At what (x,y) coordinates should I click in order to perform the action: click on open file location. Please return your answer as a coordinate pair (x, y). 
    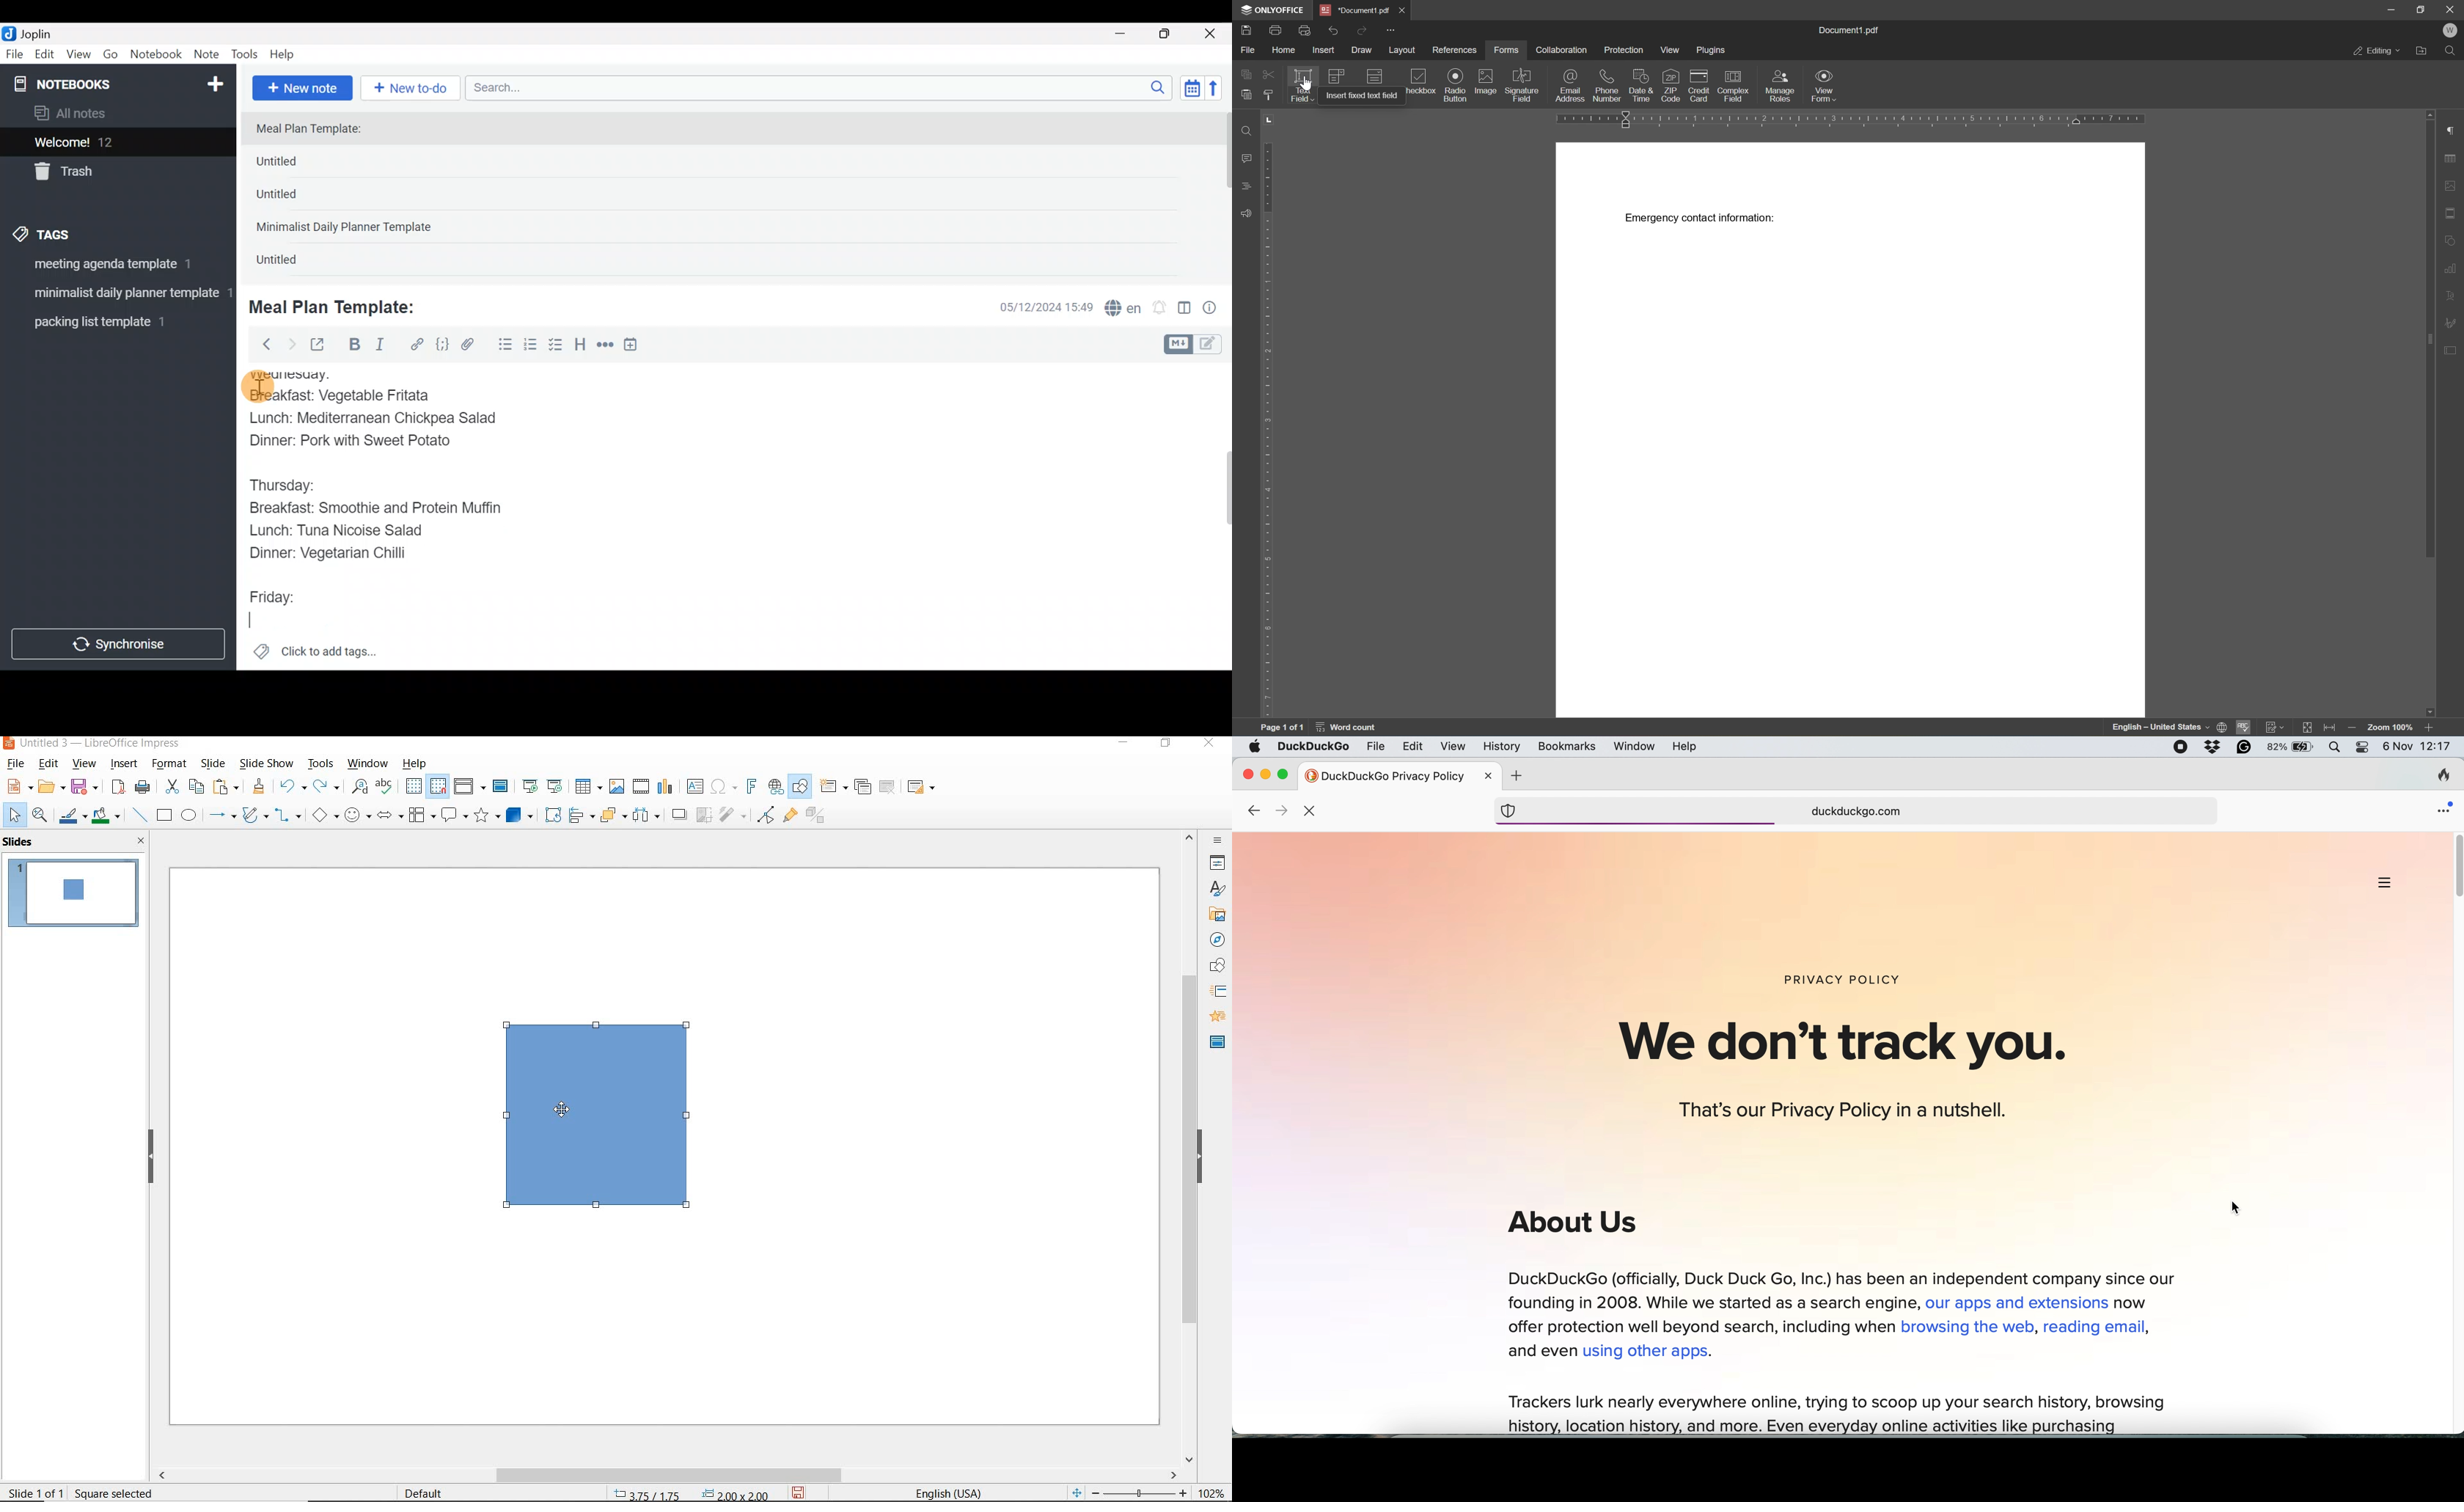
    Looking at the image, I should click on (2420, 51).